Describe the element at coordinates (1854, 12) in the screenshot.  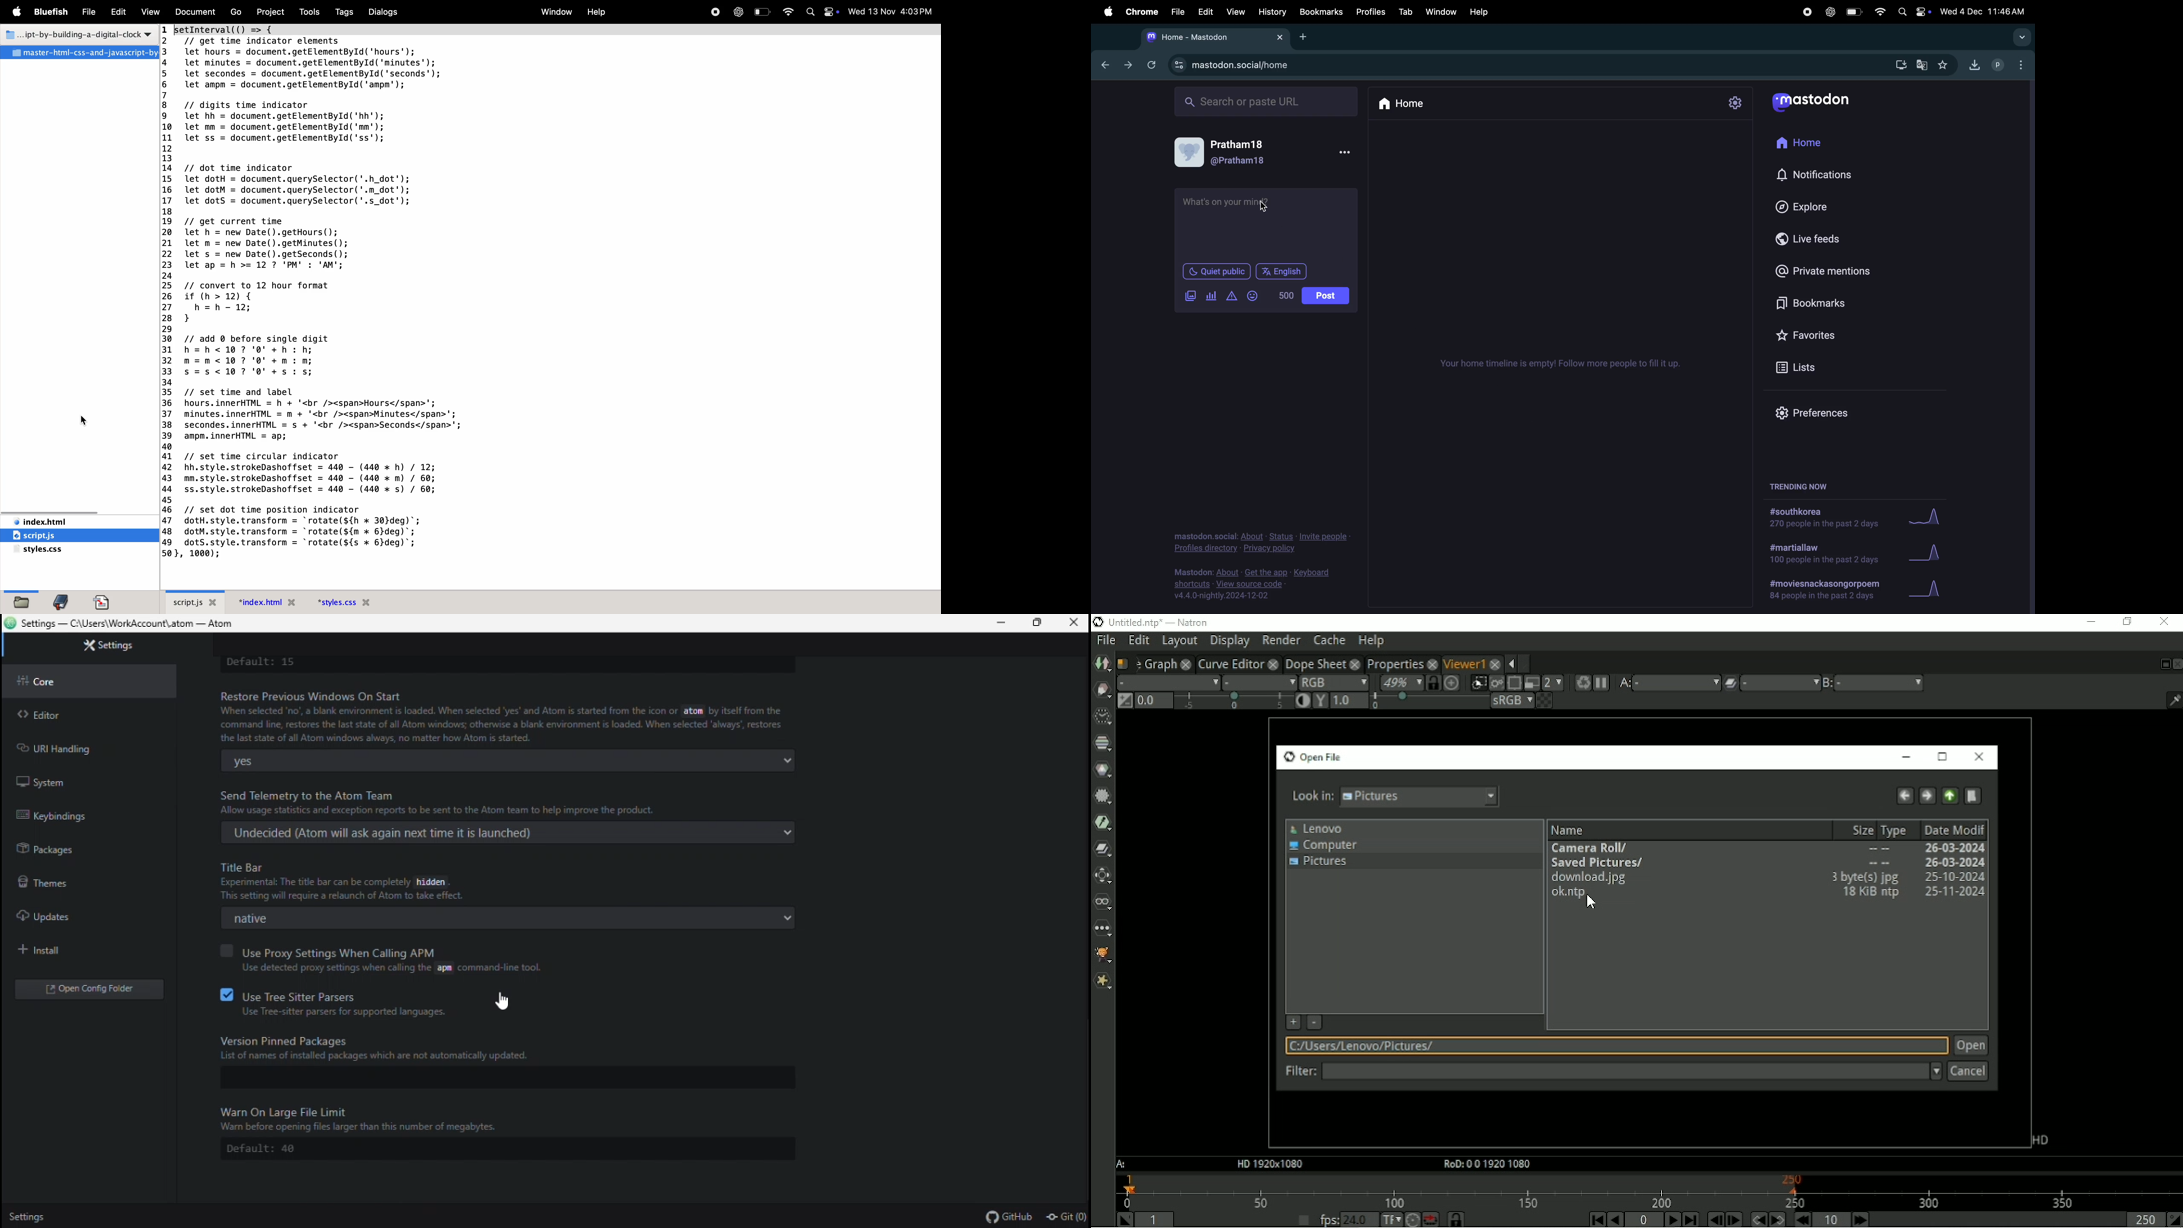
I see `battery` at that location.